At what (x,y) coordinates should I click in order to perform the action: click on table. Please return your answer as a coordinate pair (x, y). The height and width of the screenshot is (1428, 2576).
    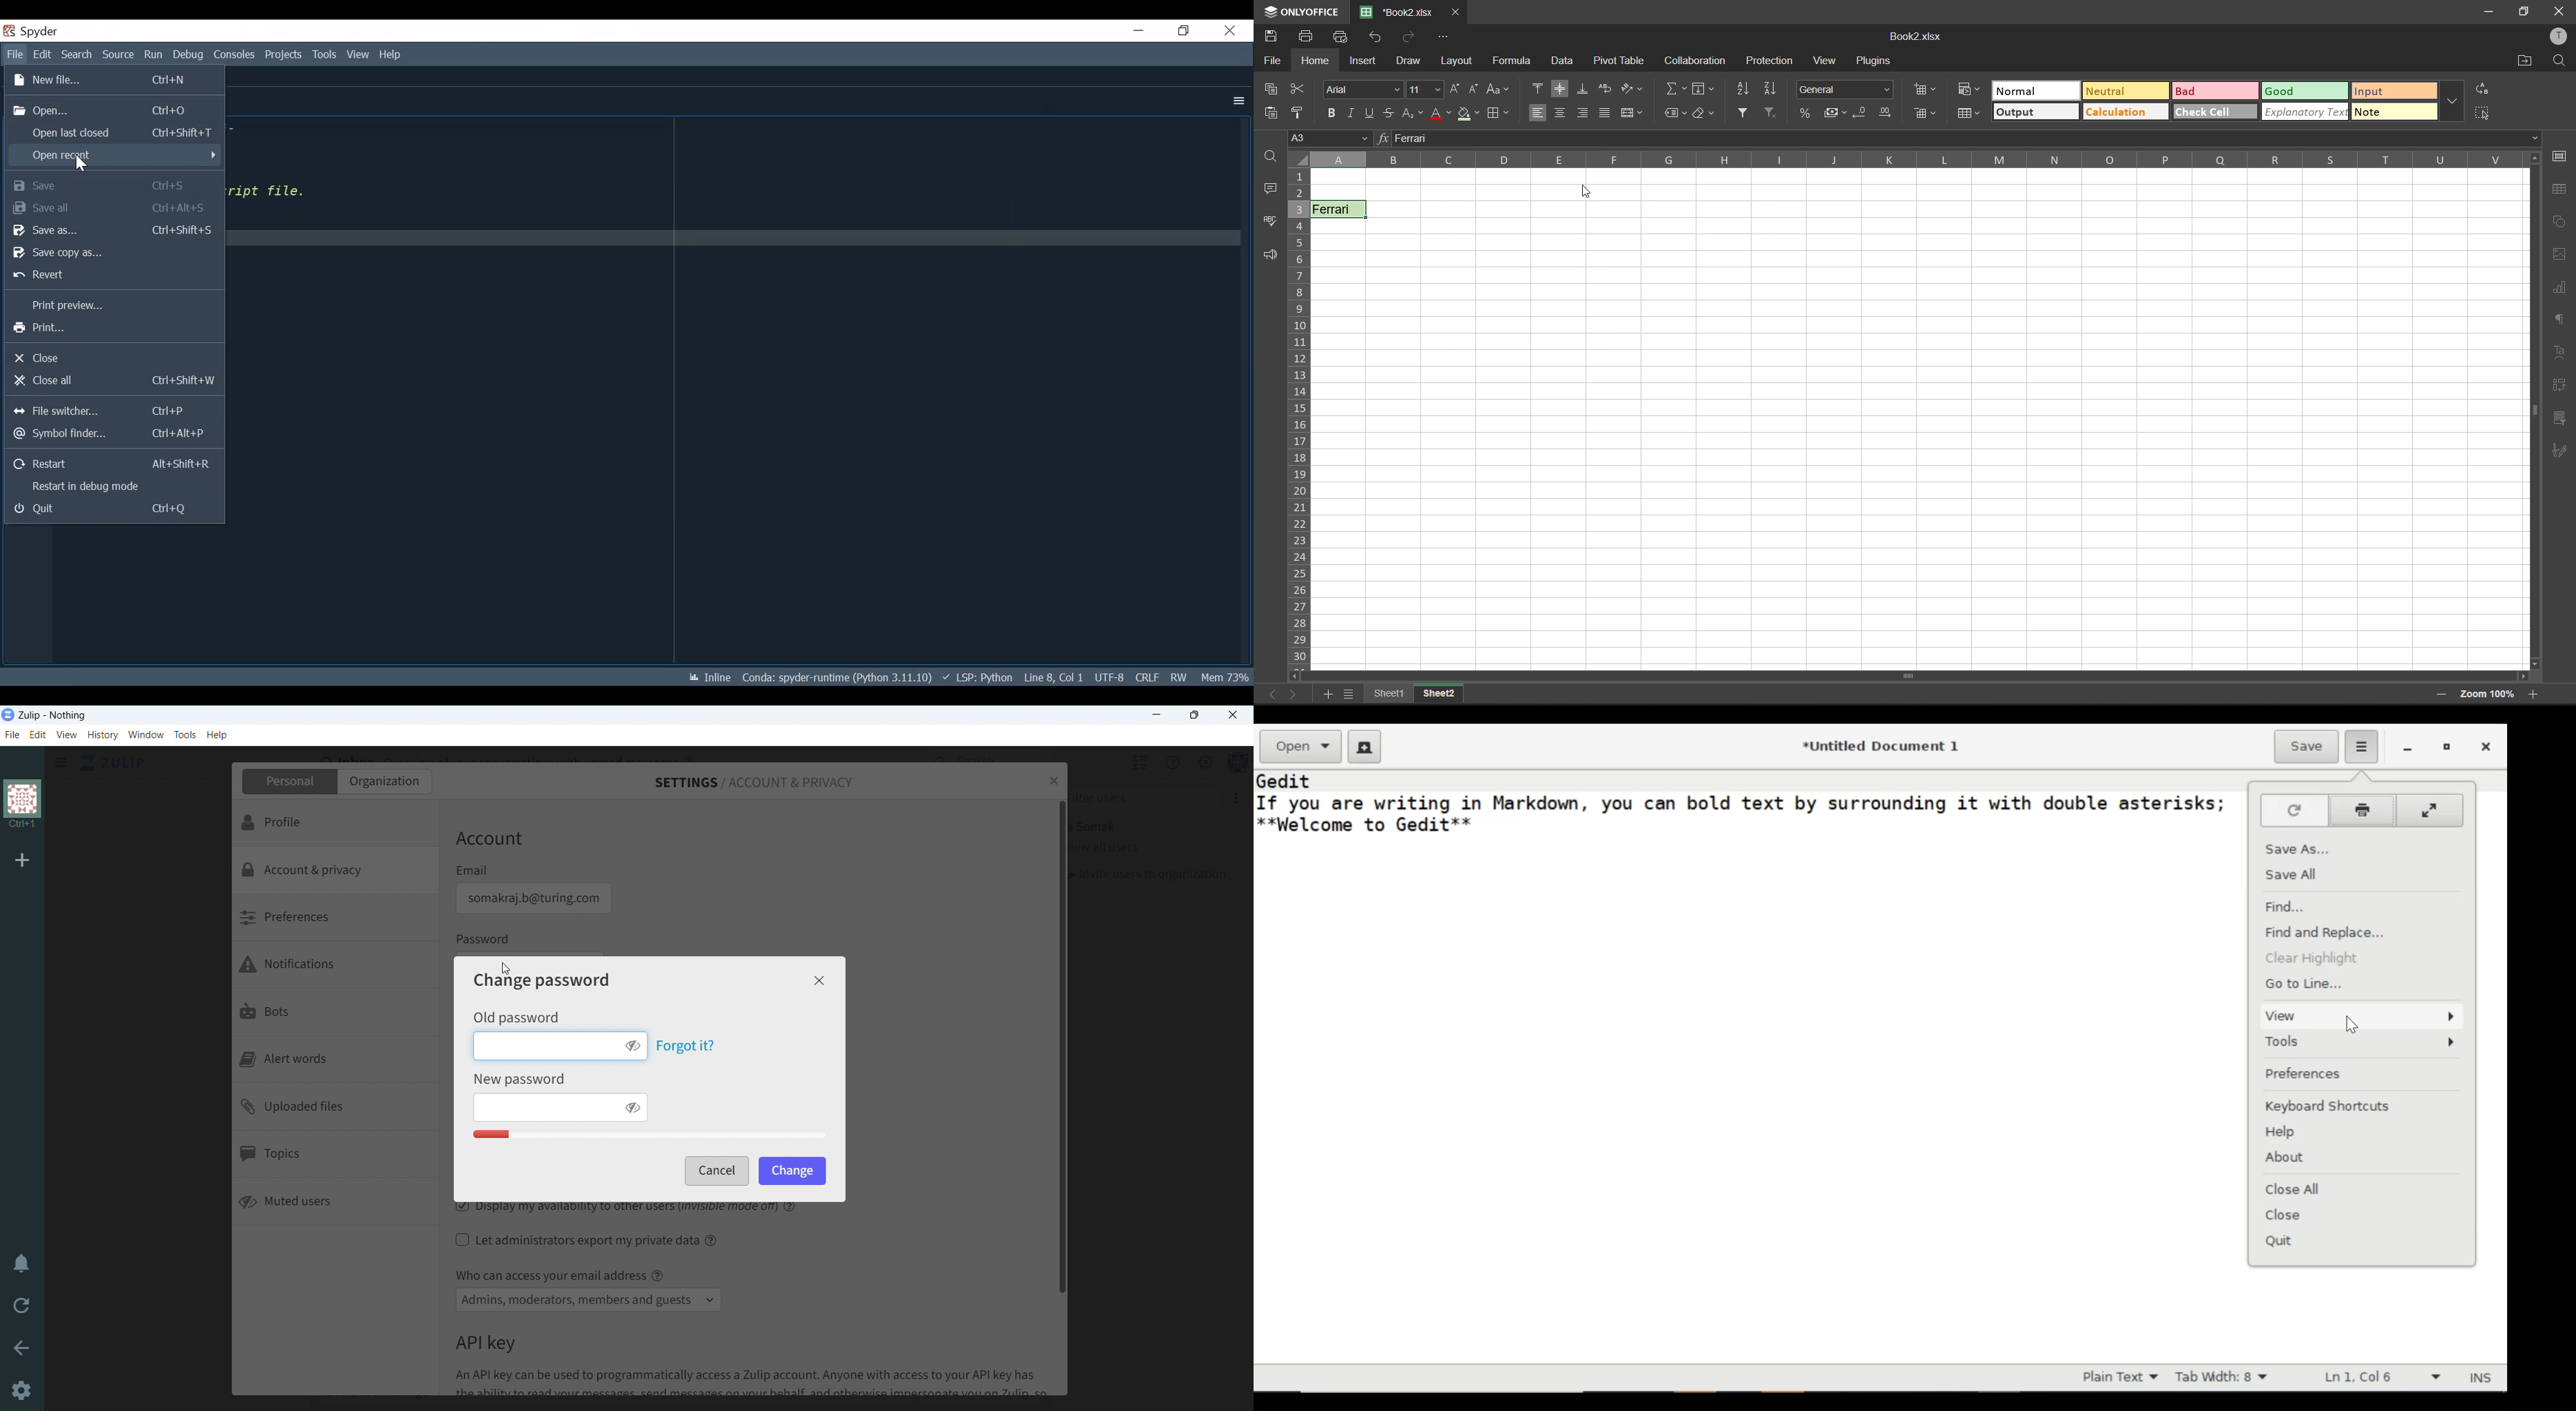
    Looking at the image, I should click on (2562, 191).